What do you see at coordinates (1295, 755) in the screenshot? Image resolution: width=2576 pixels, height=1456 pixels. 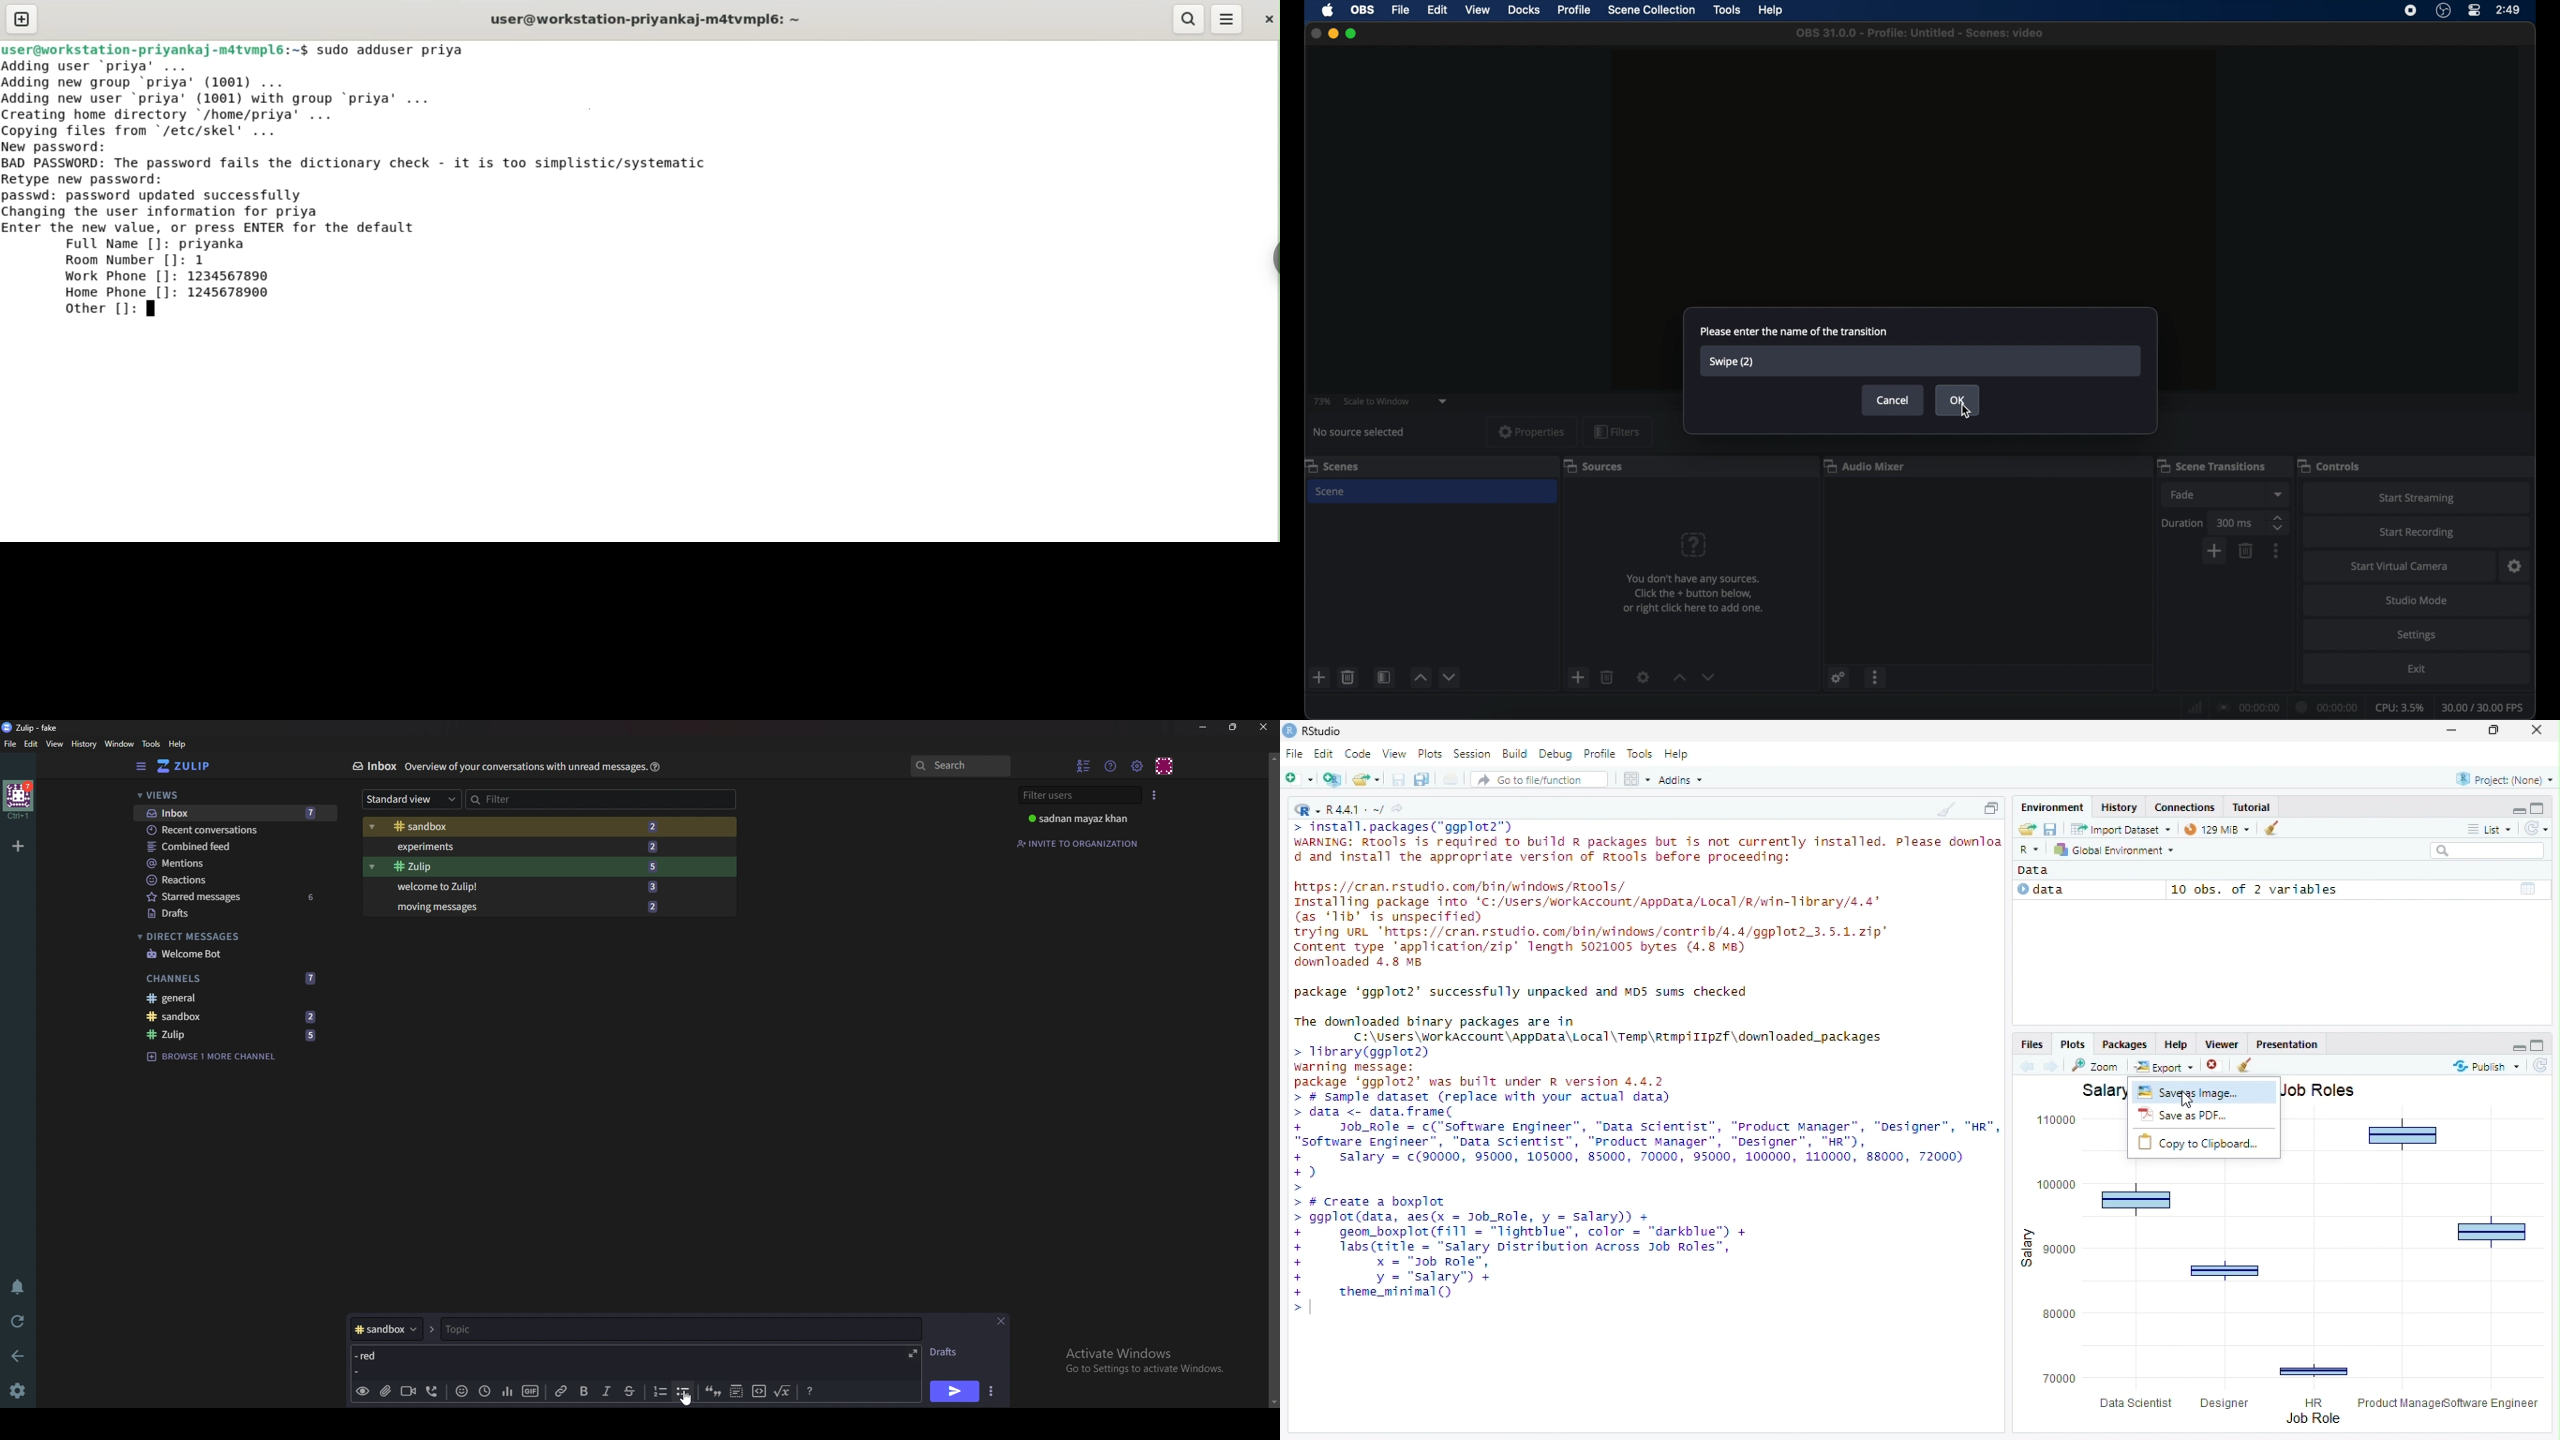 I see `File` at bounding box center [1295, 755].